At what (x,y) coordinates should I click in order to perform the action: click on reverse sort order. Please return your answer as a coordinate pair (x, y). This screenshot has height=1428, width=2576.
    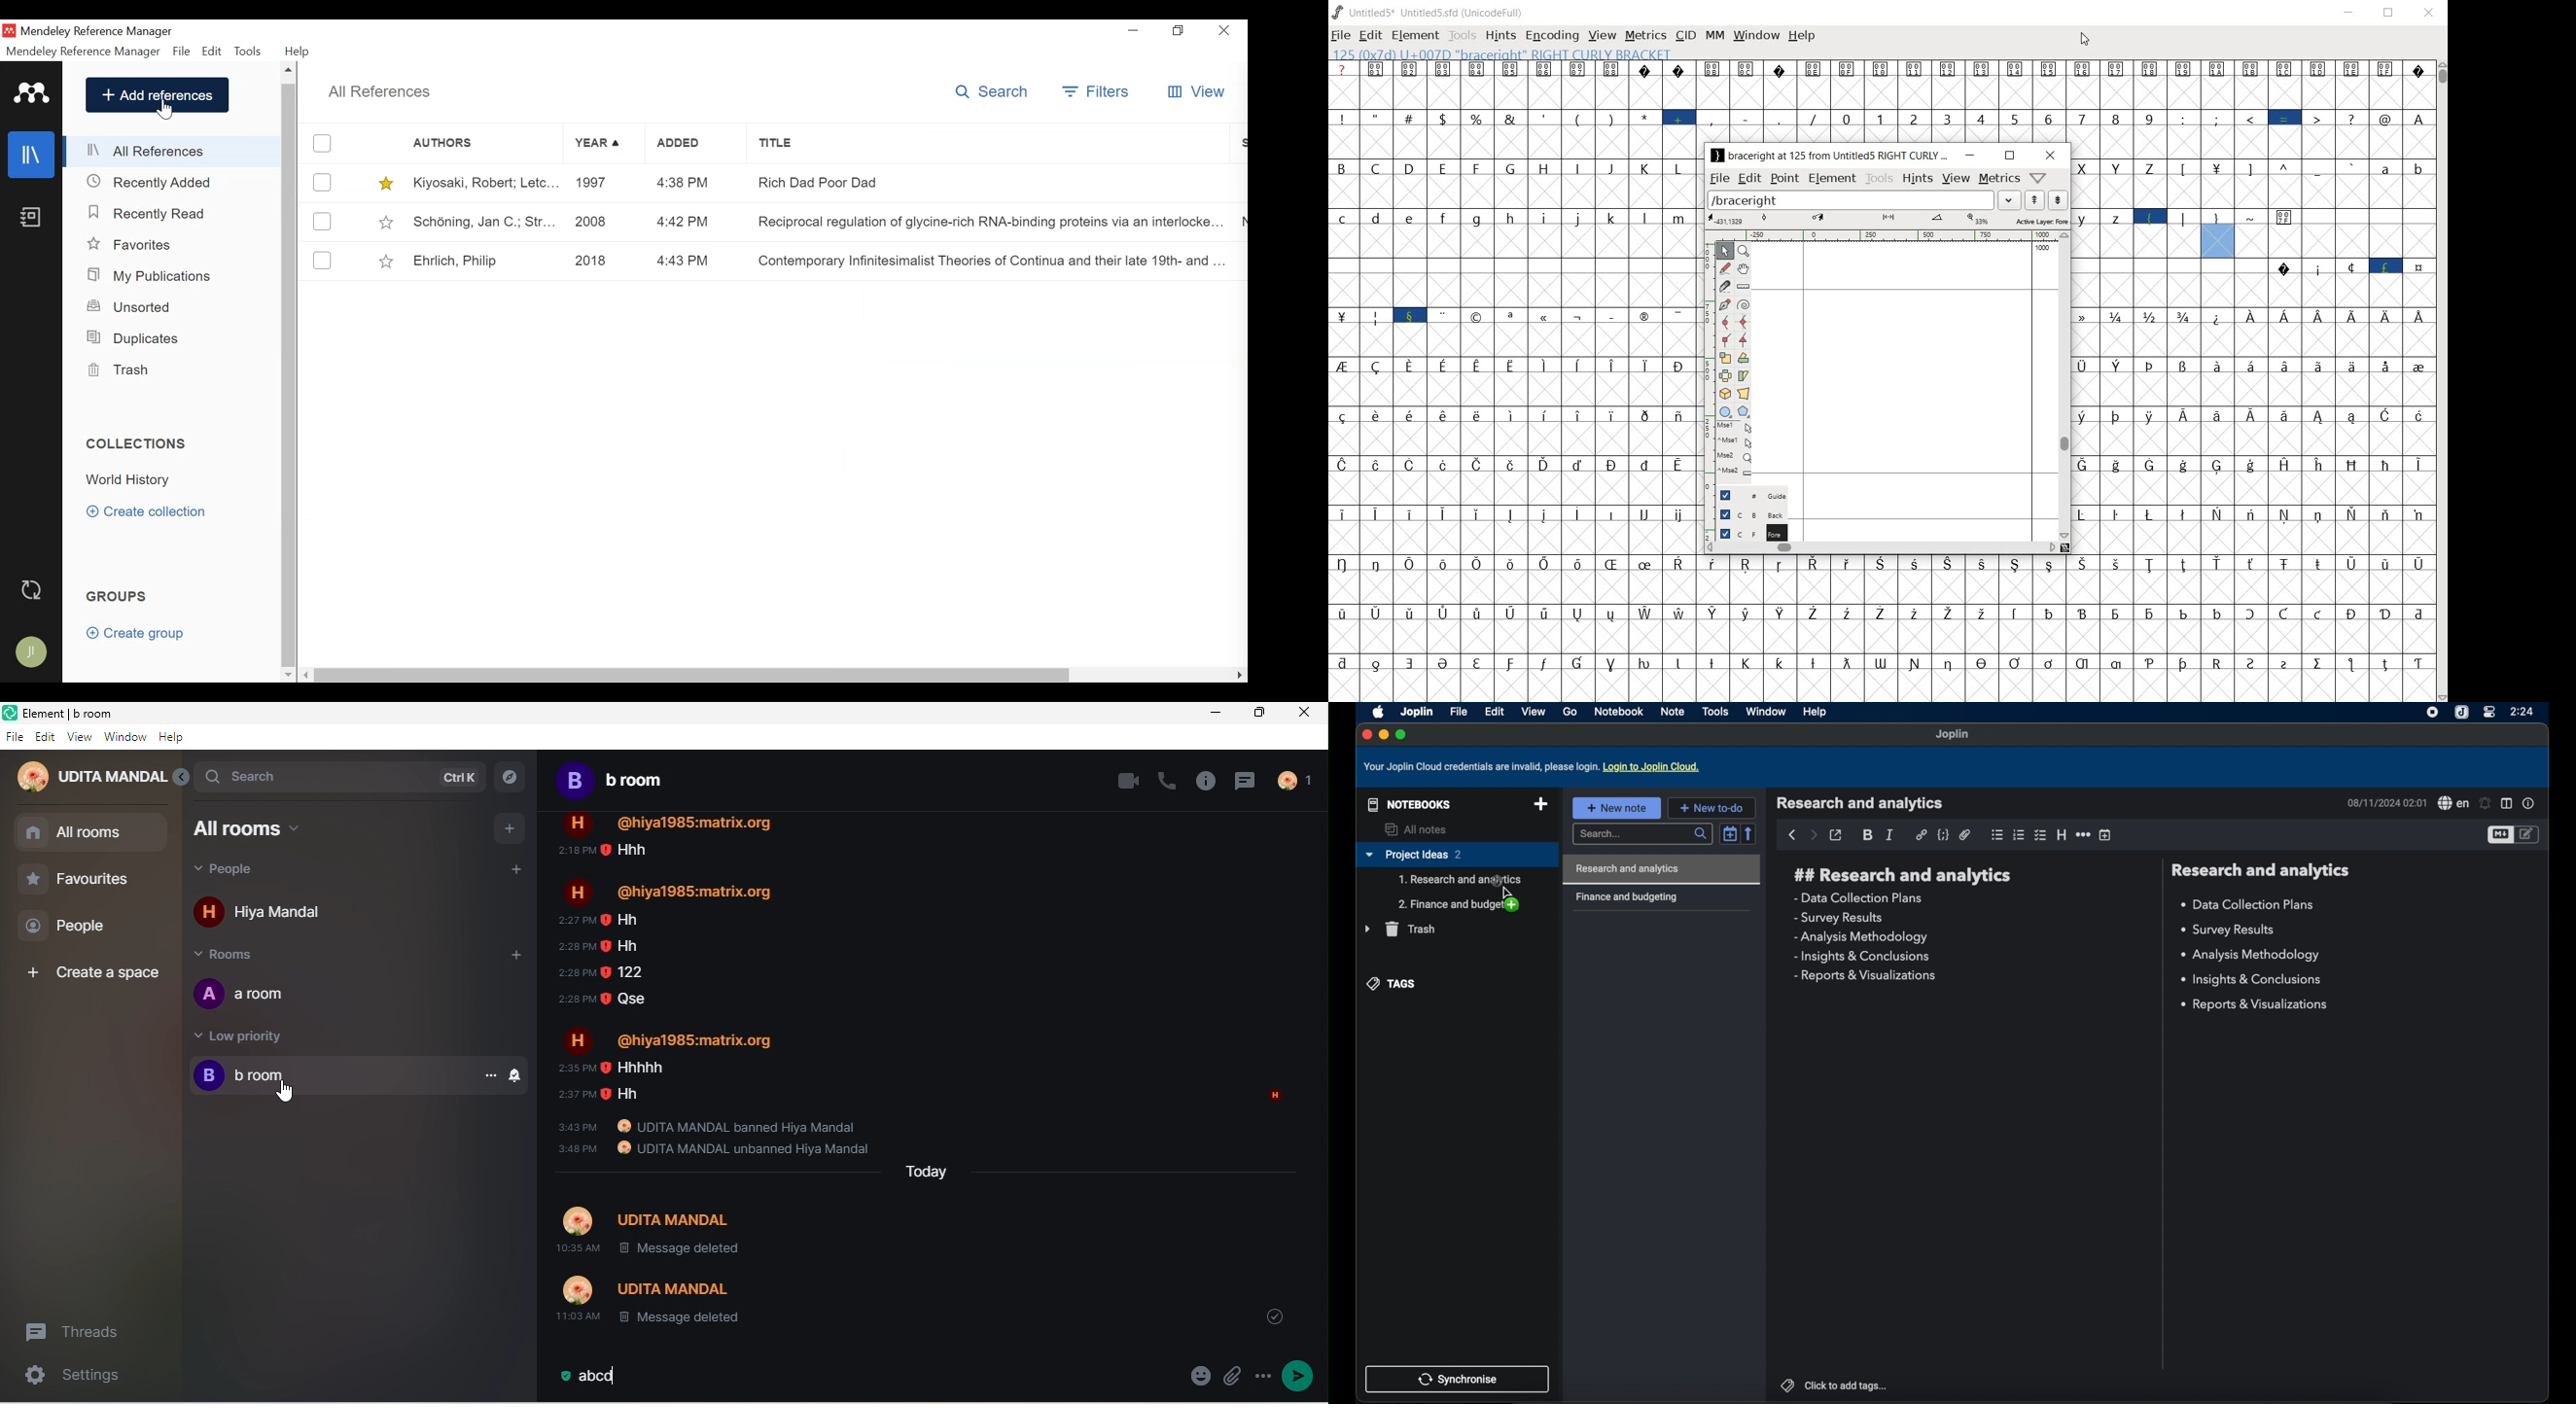
    Looking at the image, I should click on (1750, 833).